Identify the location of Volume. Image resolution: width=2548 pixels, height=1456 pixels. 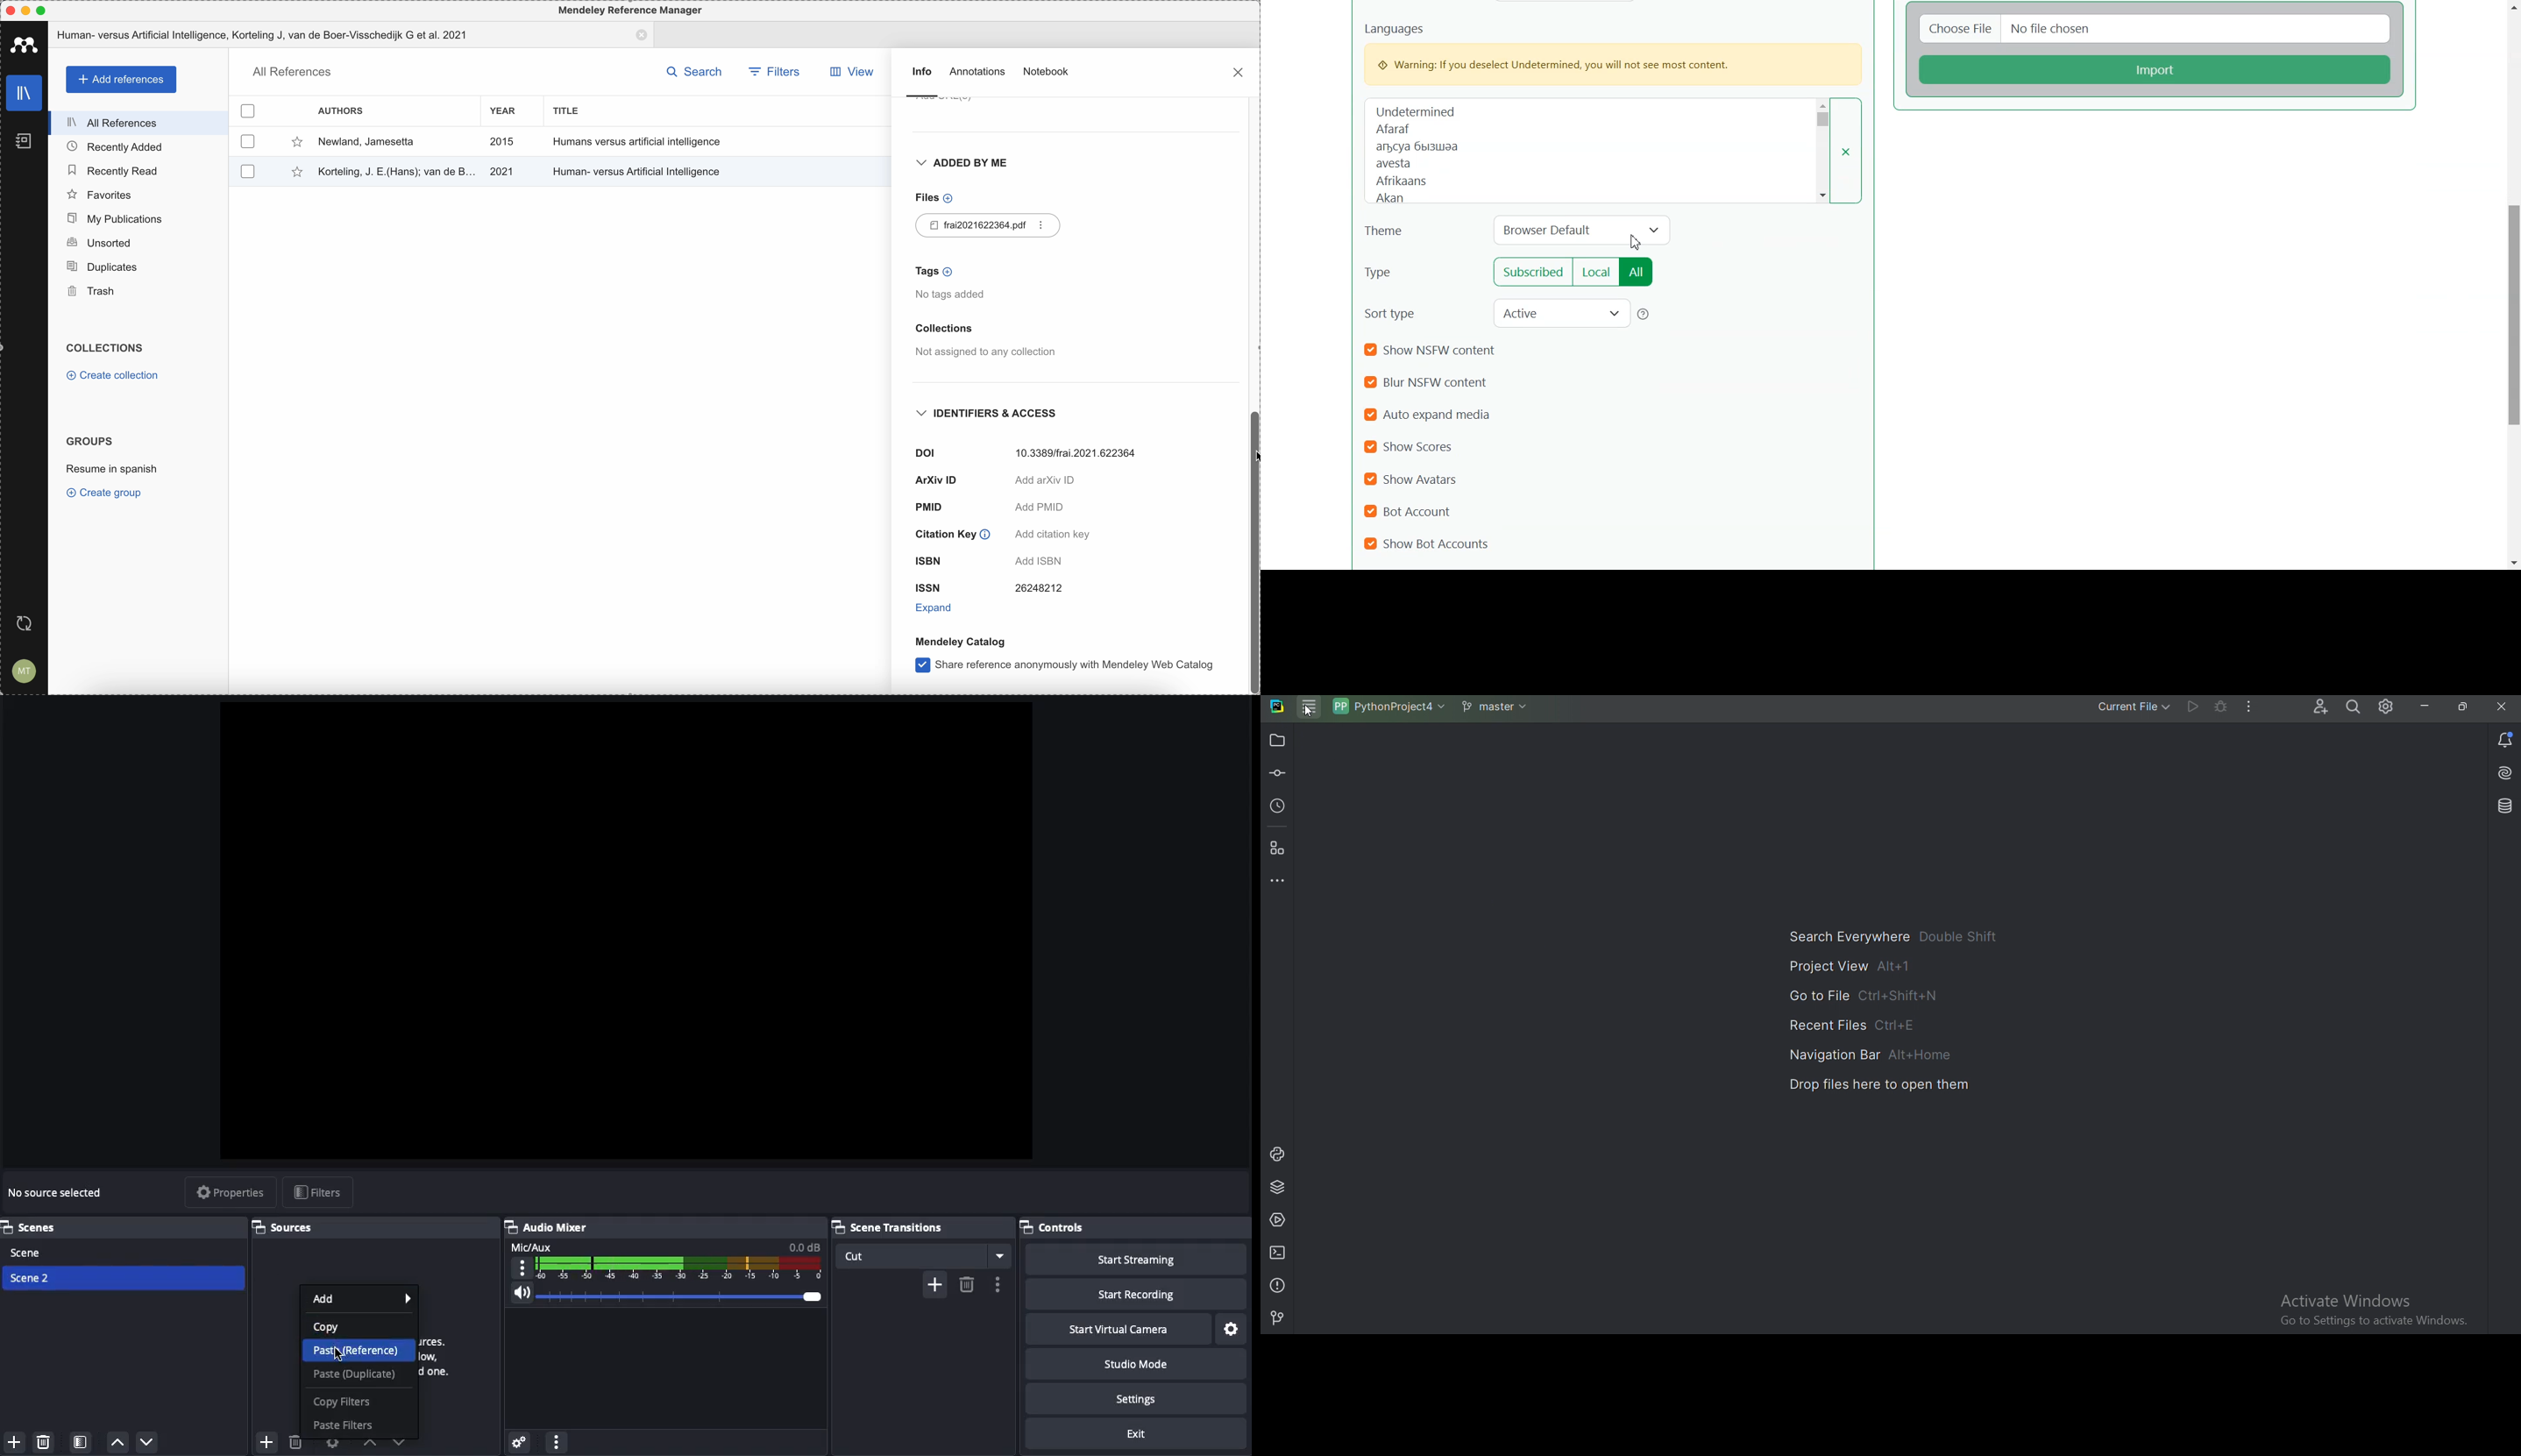
(668, 1293).